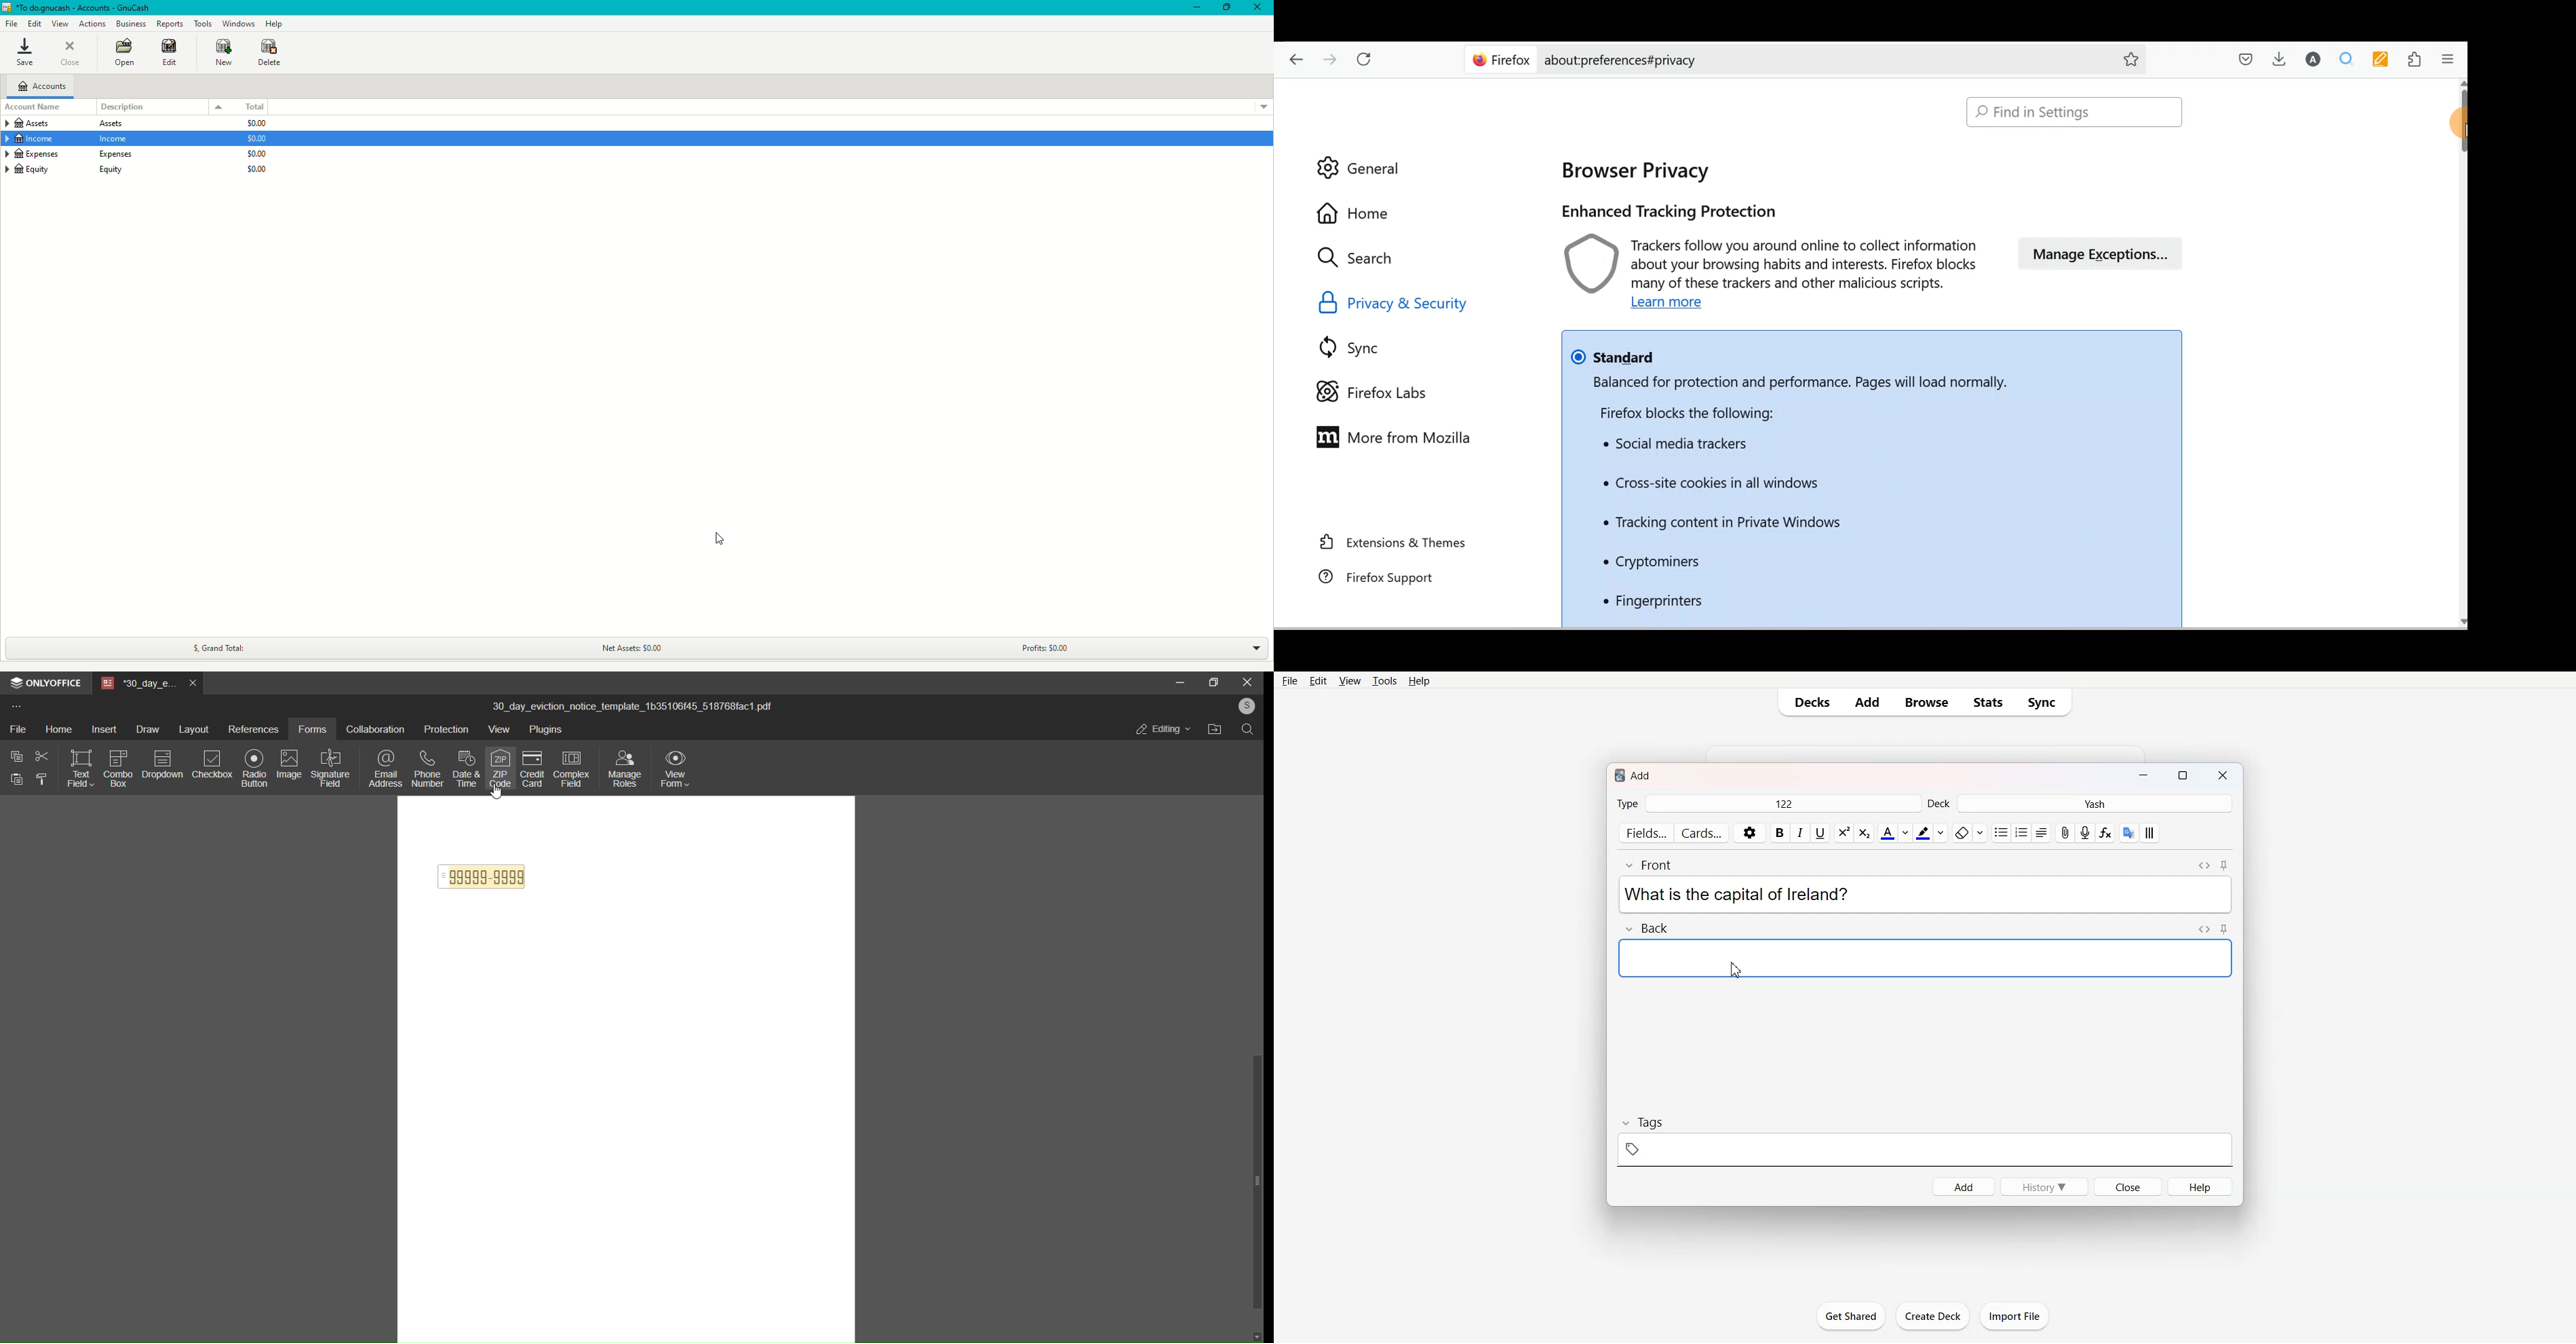 The width and height of the screenshot is (2576, 1344). I want to click on Edit, so click(1318, 682).